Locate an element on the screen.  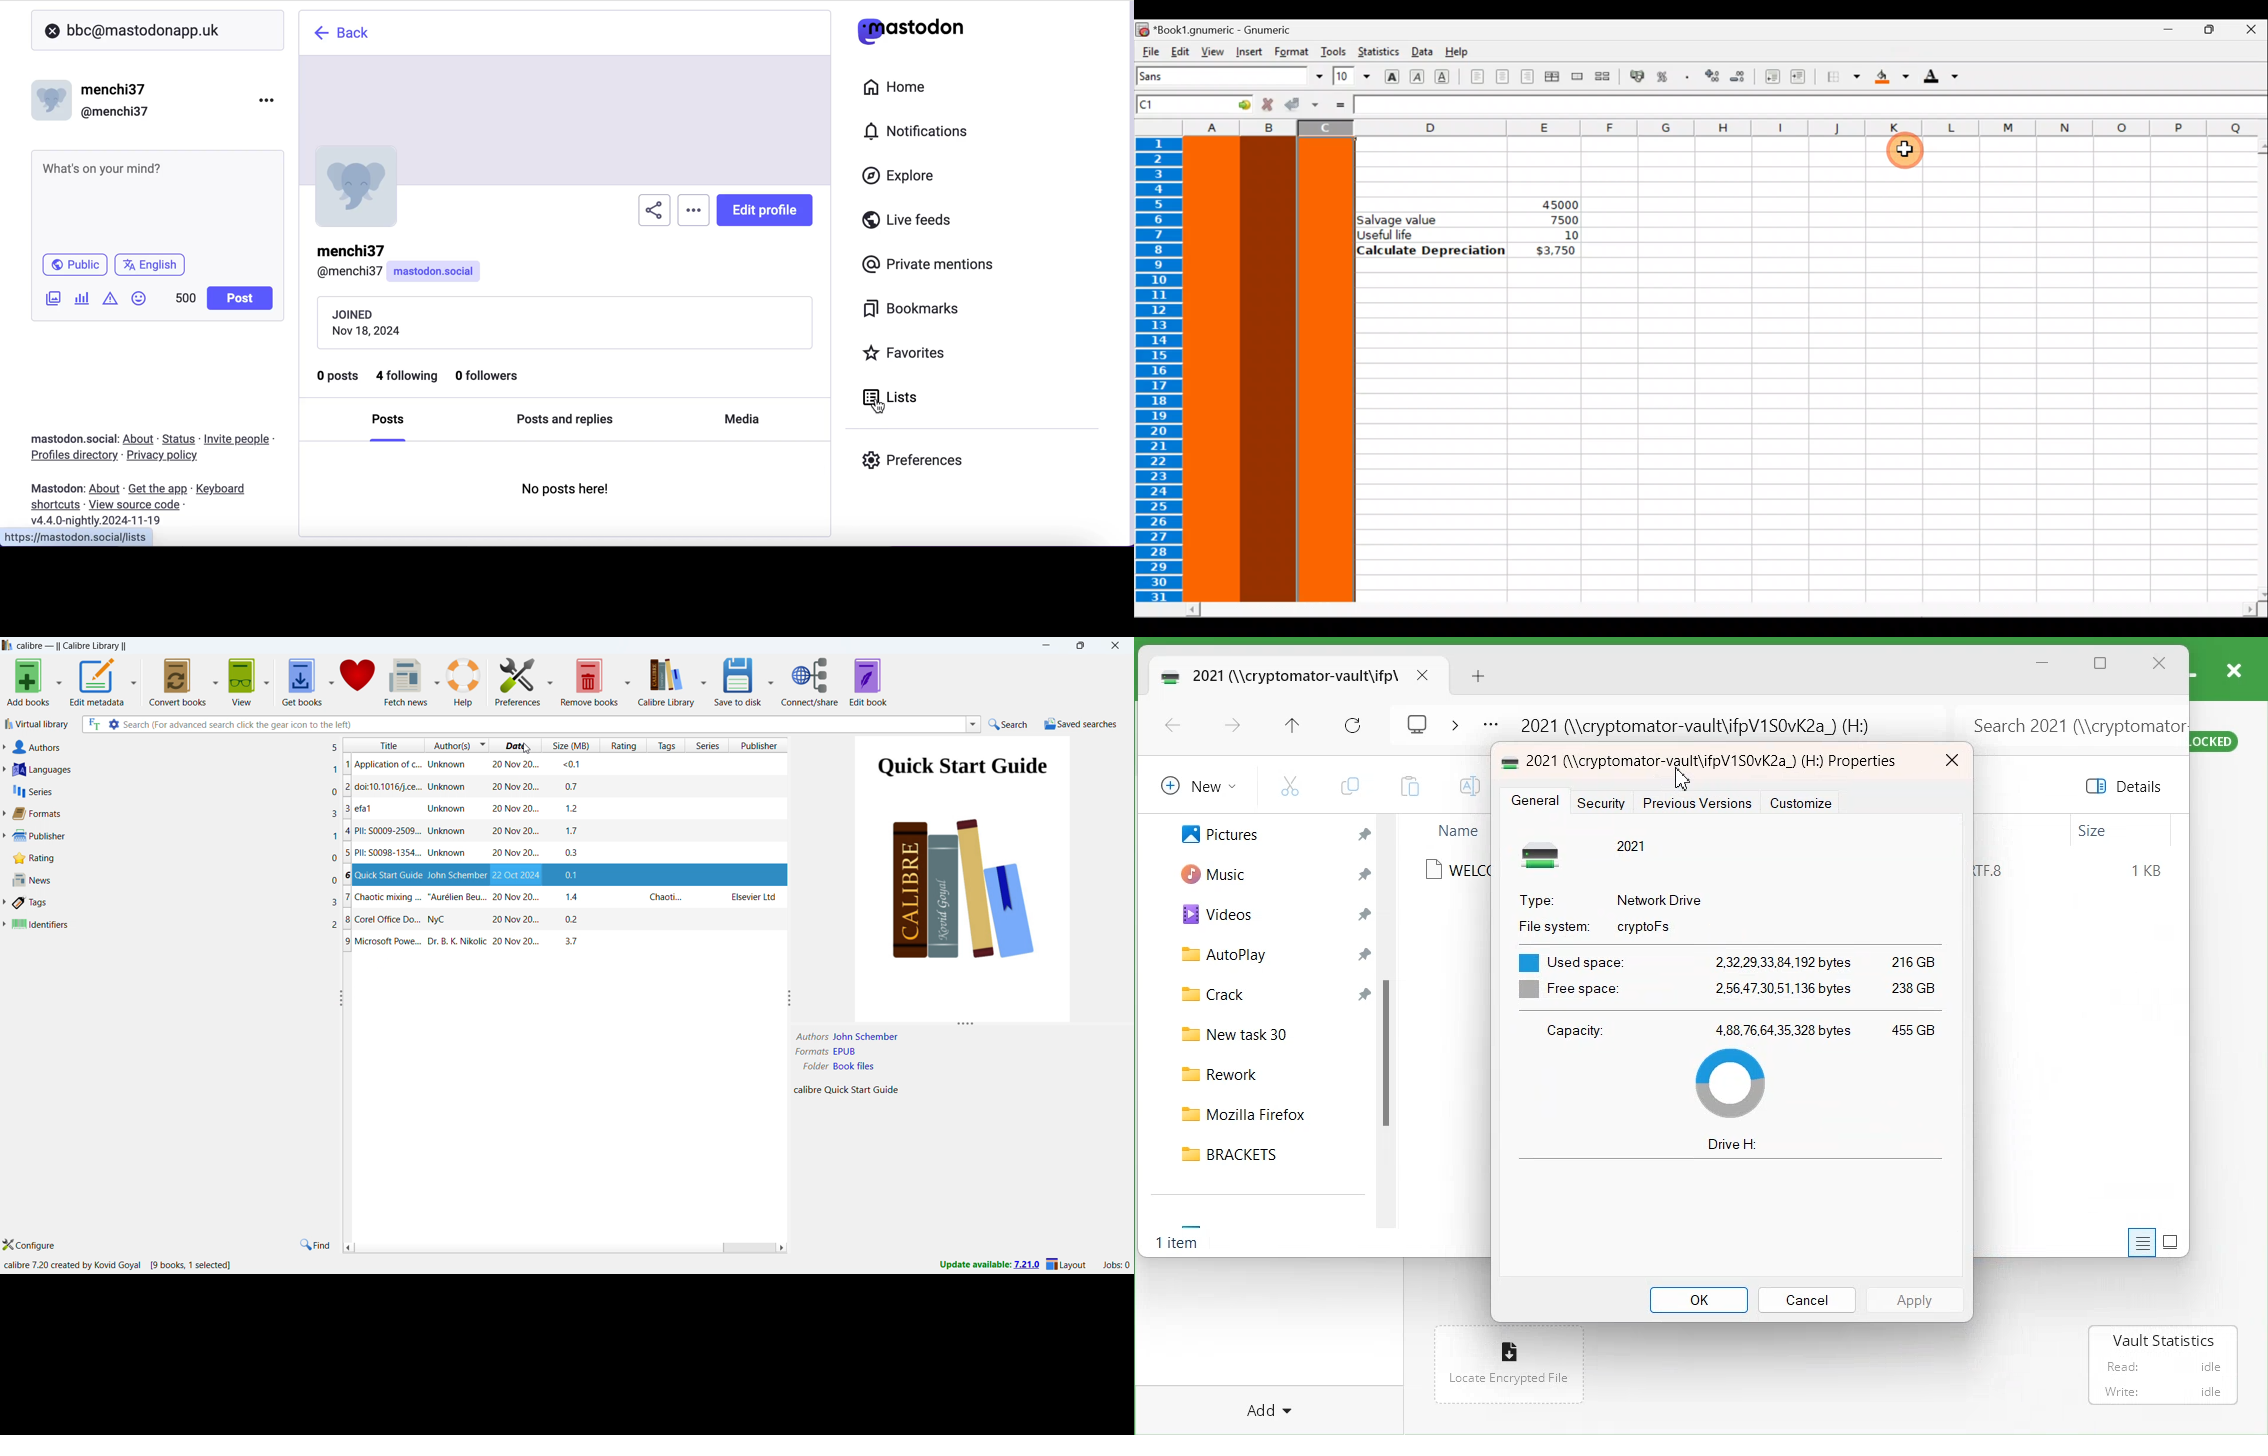
Book1.gnumeric - Gnumeric is located at coordinates (1229, 29).